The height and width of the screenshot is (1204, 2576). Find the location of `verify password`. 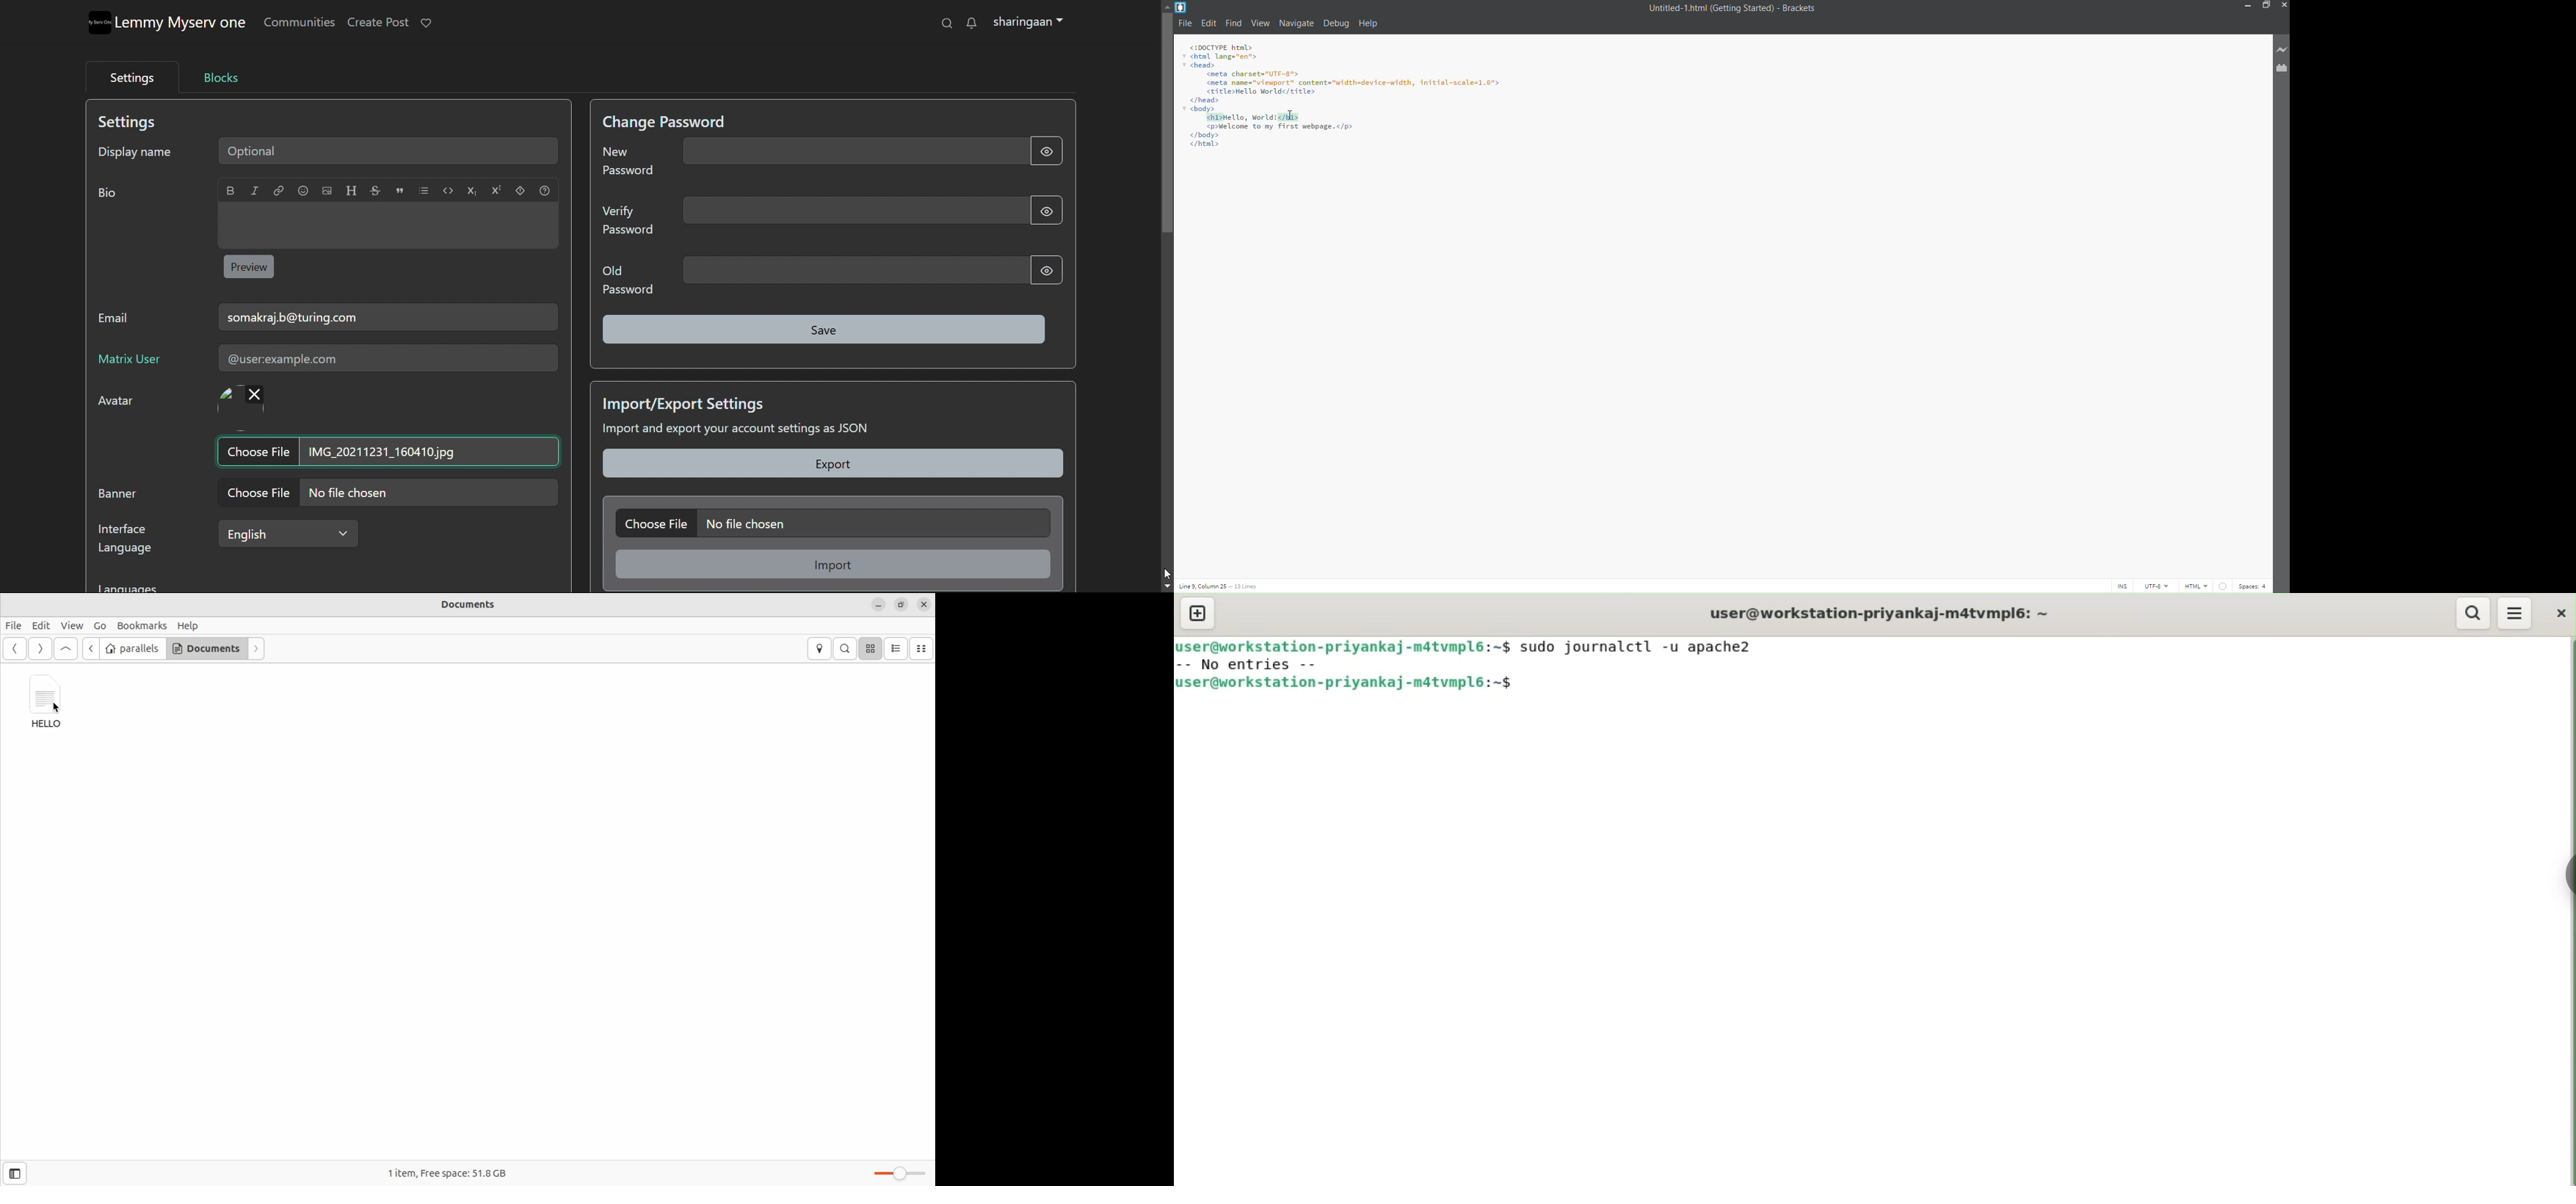

verify password is located at coordinates (853, 210).